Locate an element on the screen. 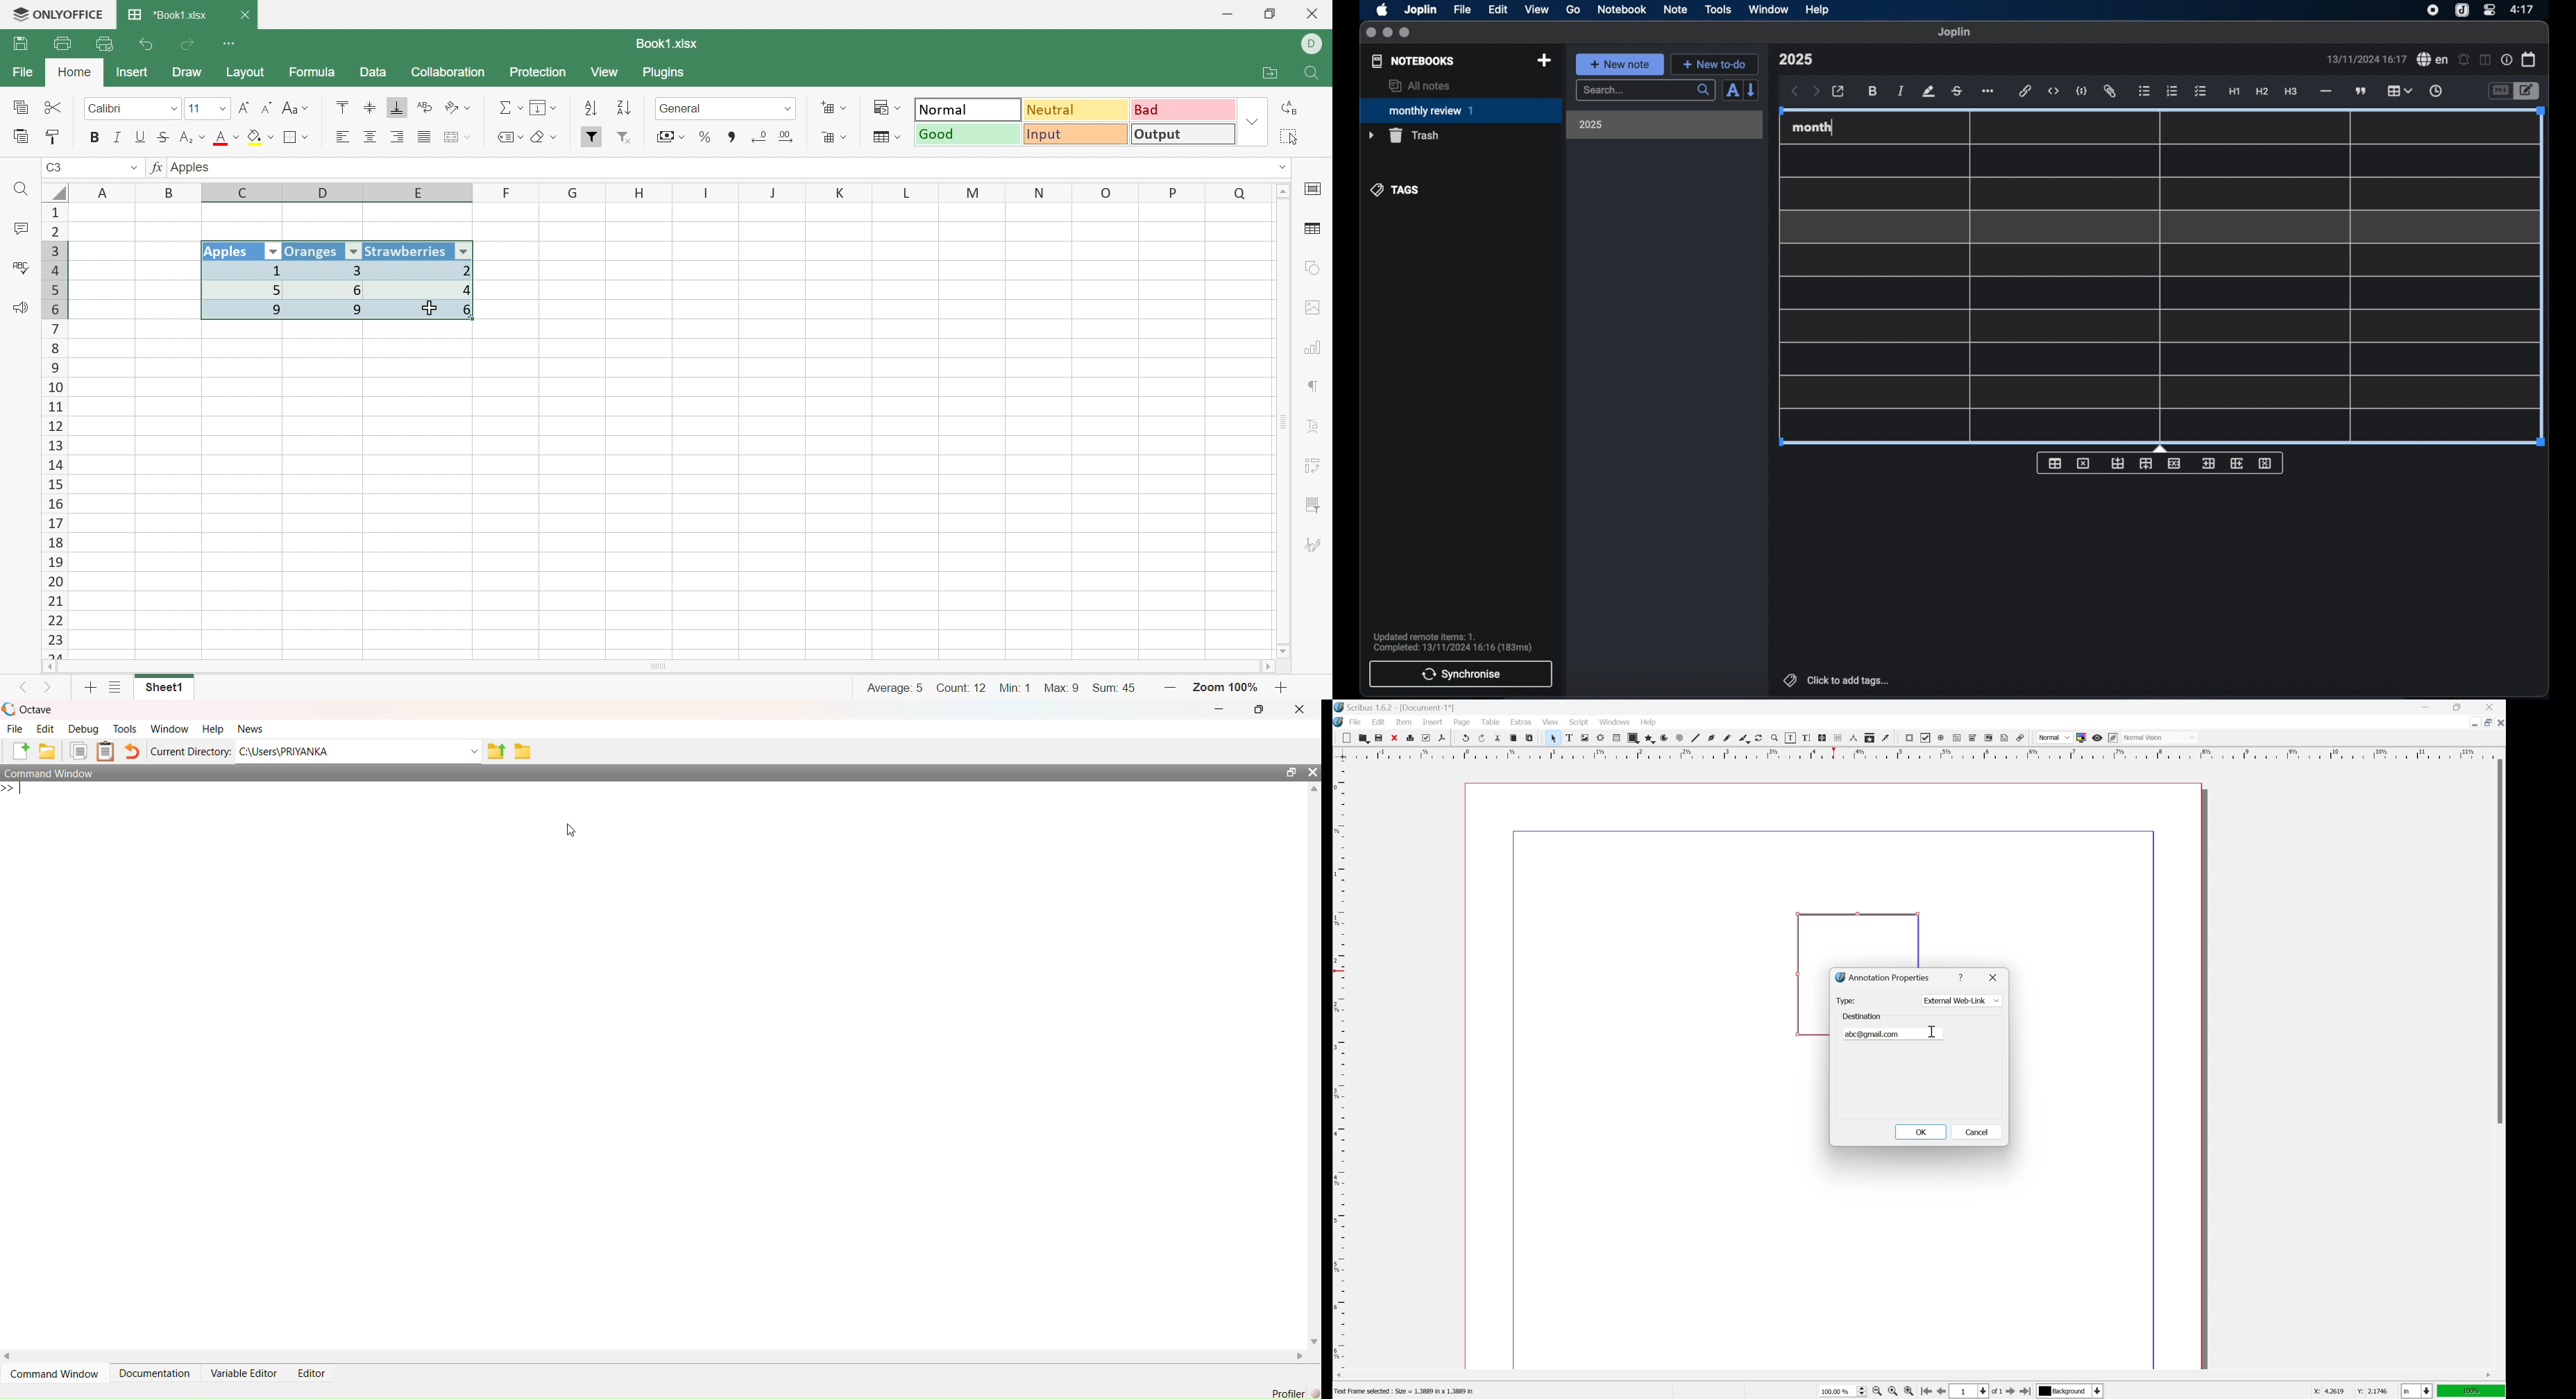 The width and height of the screenshot is (2576, 1400). tools is located at coordinates (1718, 9).